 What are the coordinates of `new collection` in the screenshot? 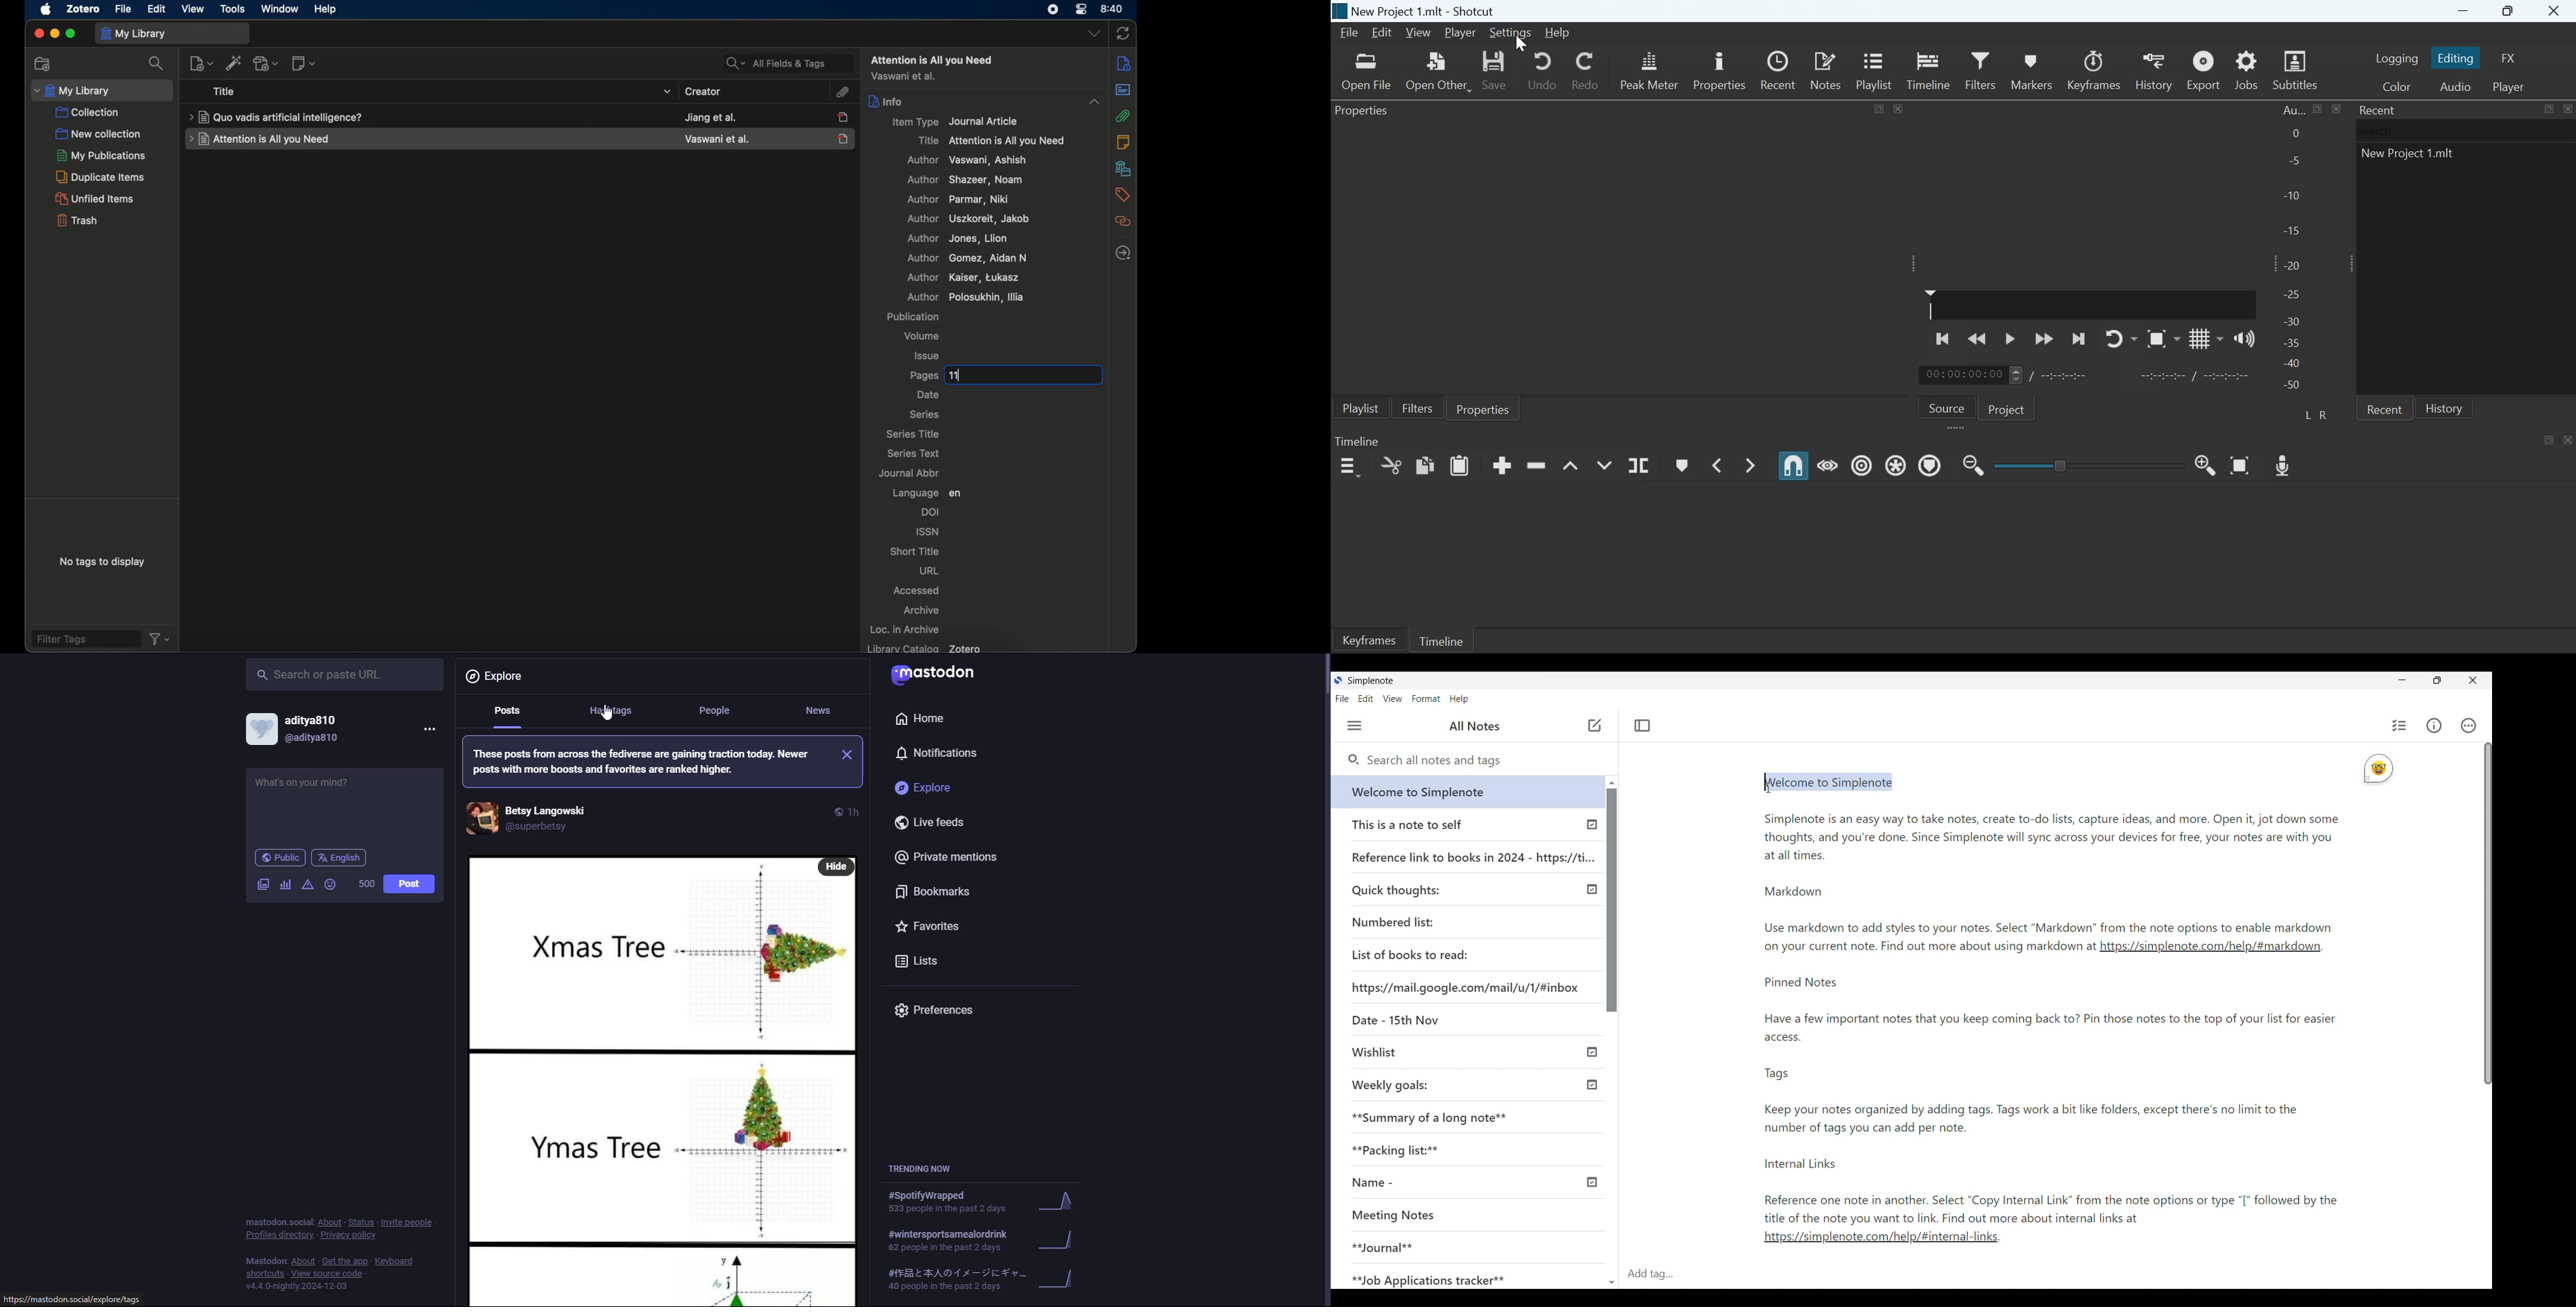 It's located at (98, 134).